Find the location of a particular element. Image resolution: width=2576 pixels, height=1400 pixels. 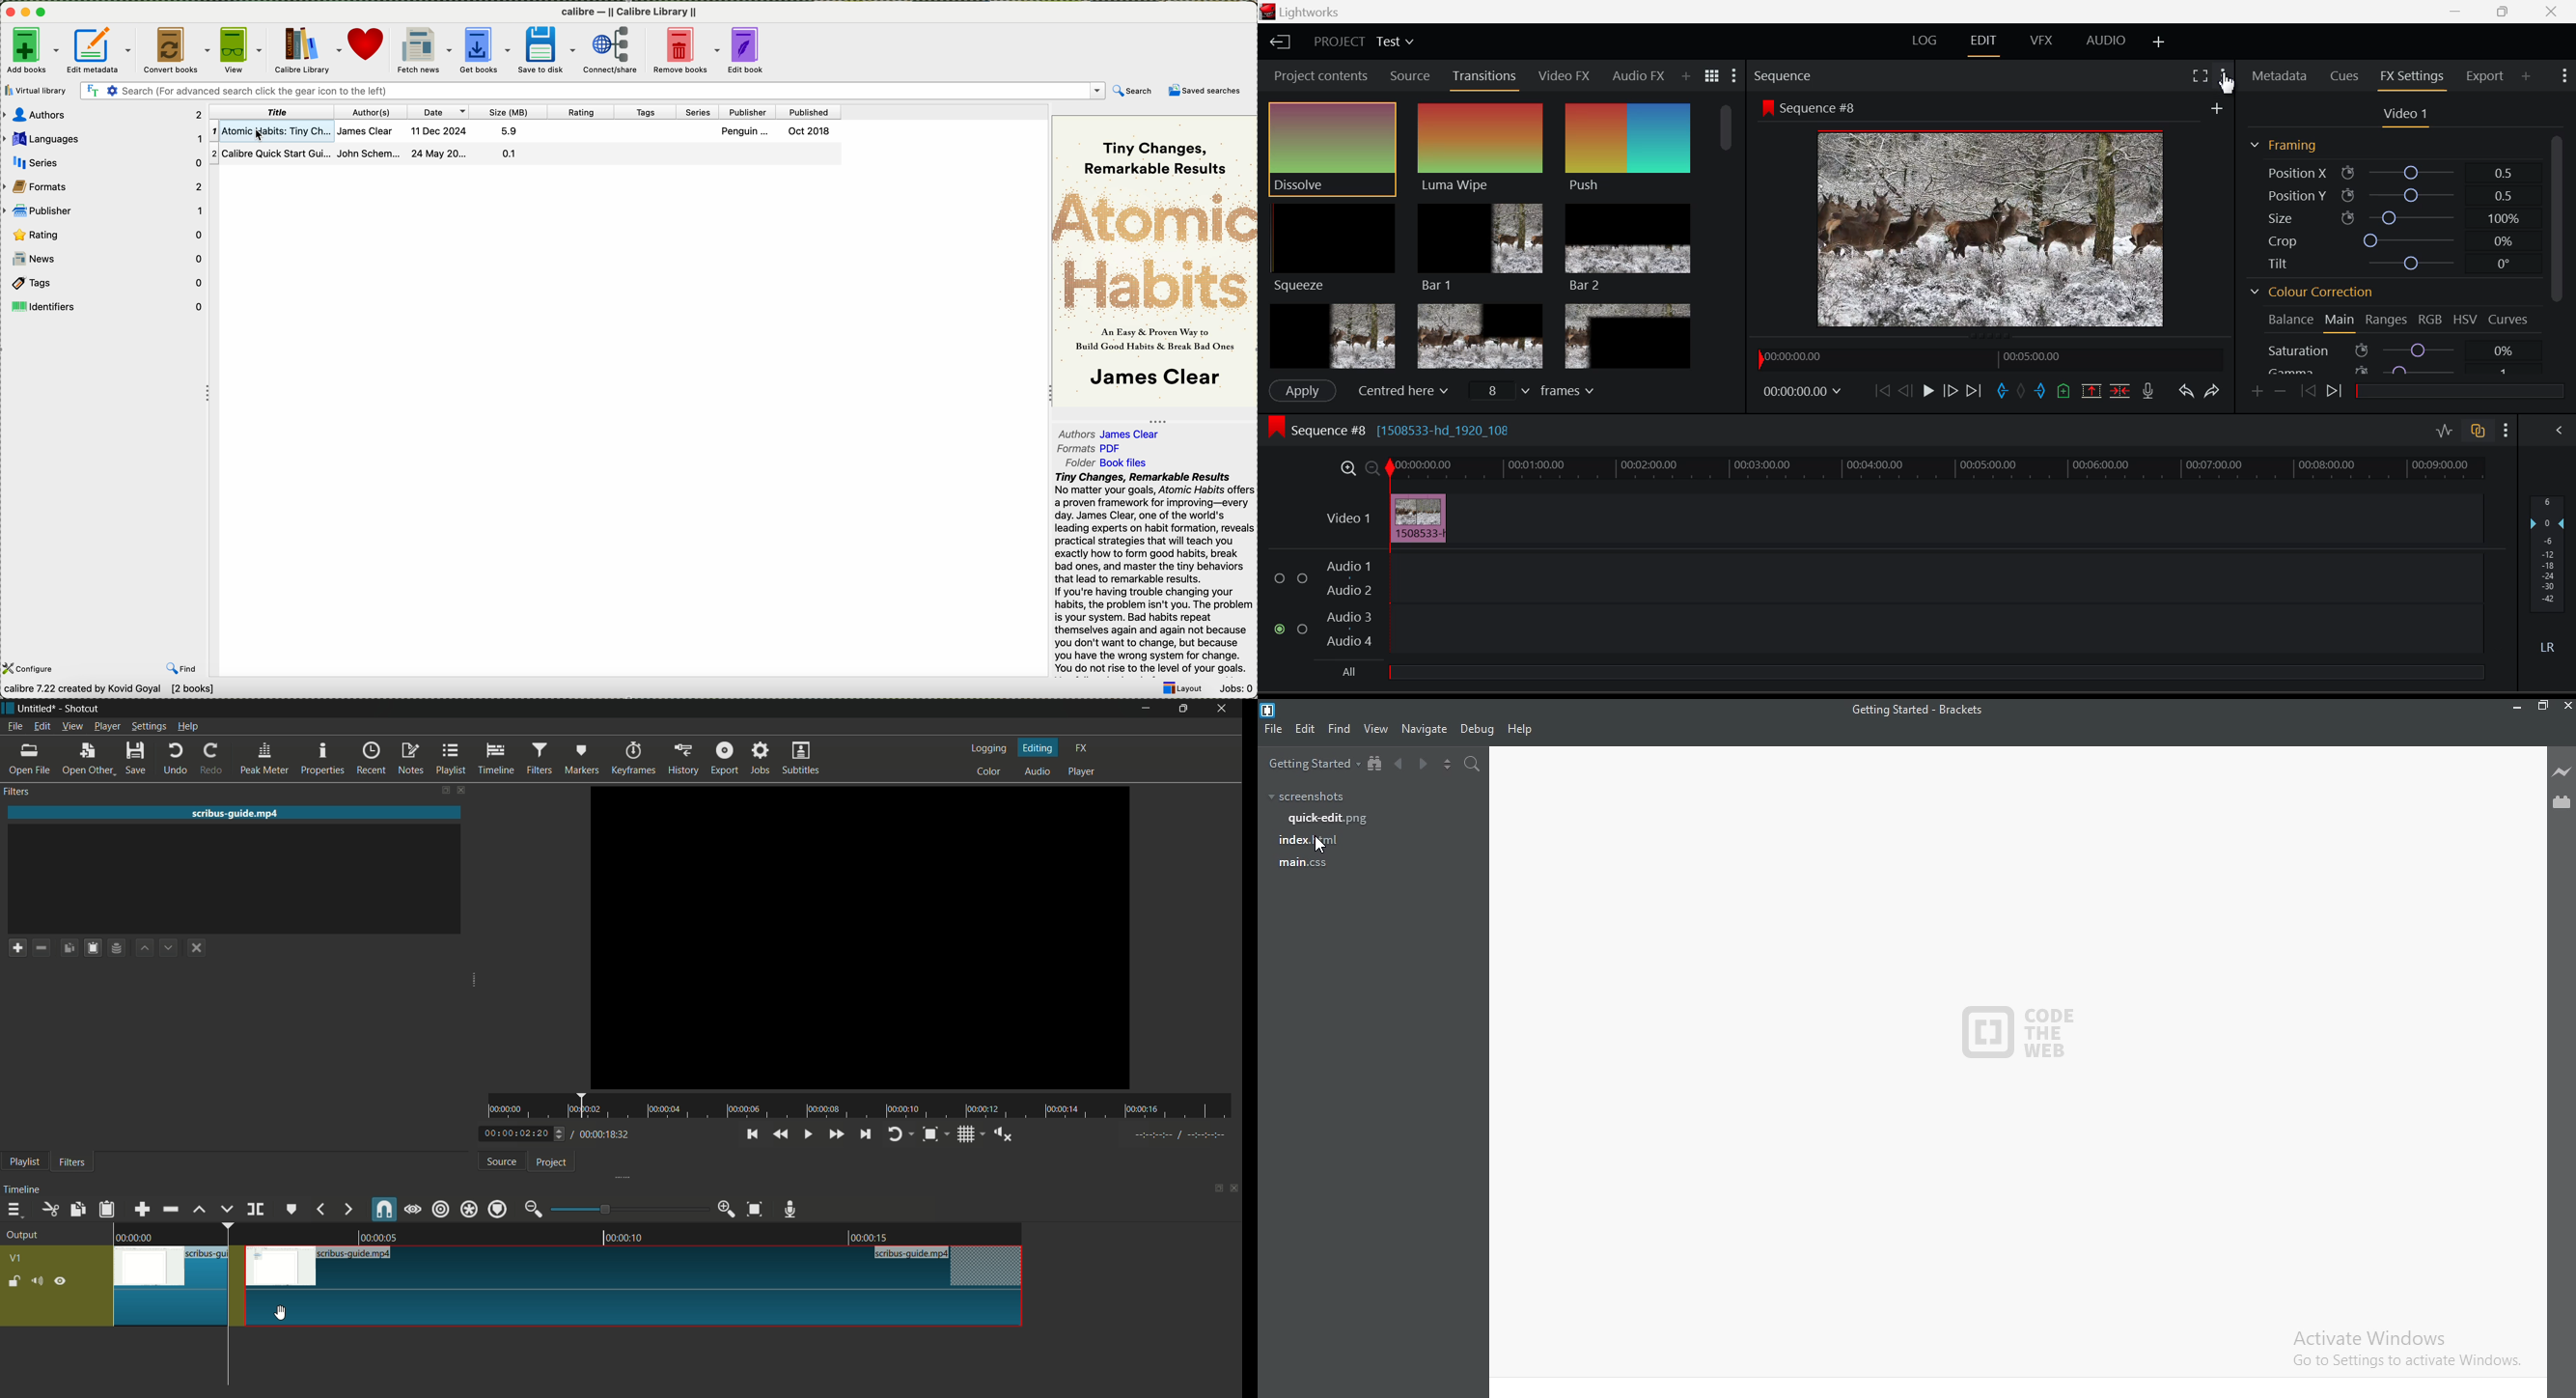

app icon is located at coordinates (8, 707).